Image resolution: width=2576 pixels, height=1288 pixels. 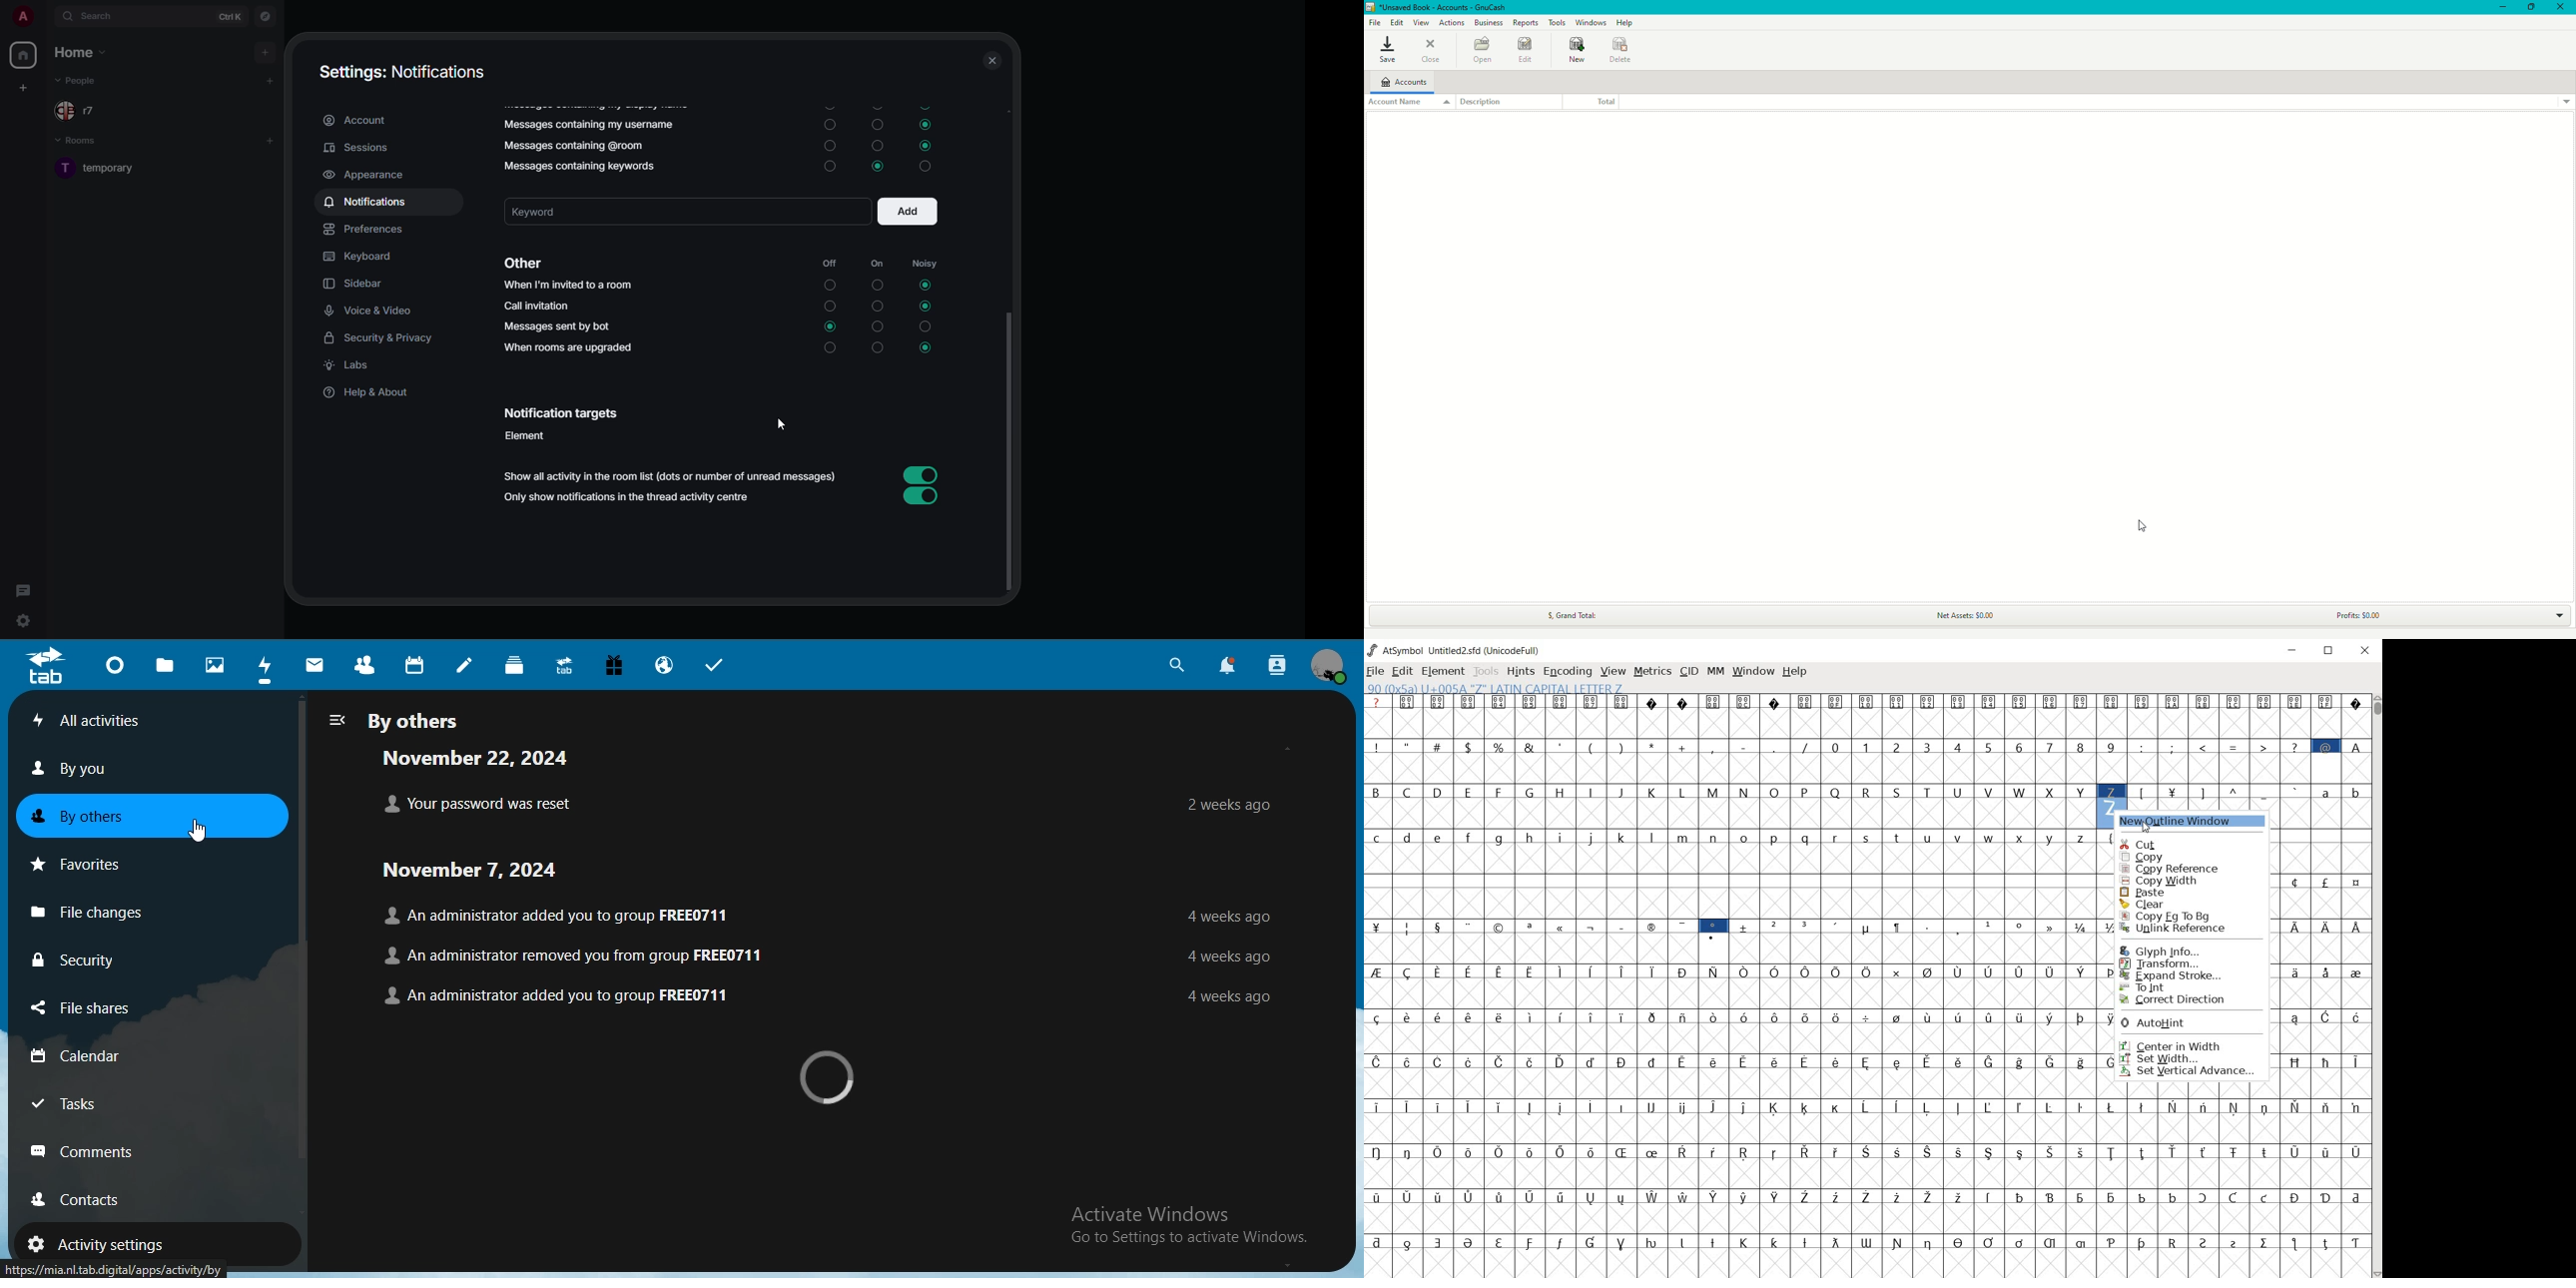 I want to click on element, so click(x=525, y=436).